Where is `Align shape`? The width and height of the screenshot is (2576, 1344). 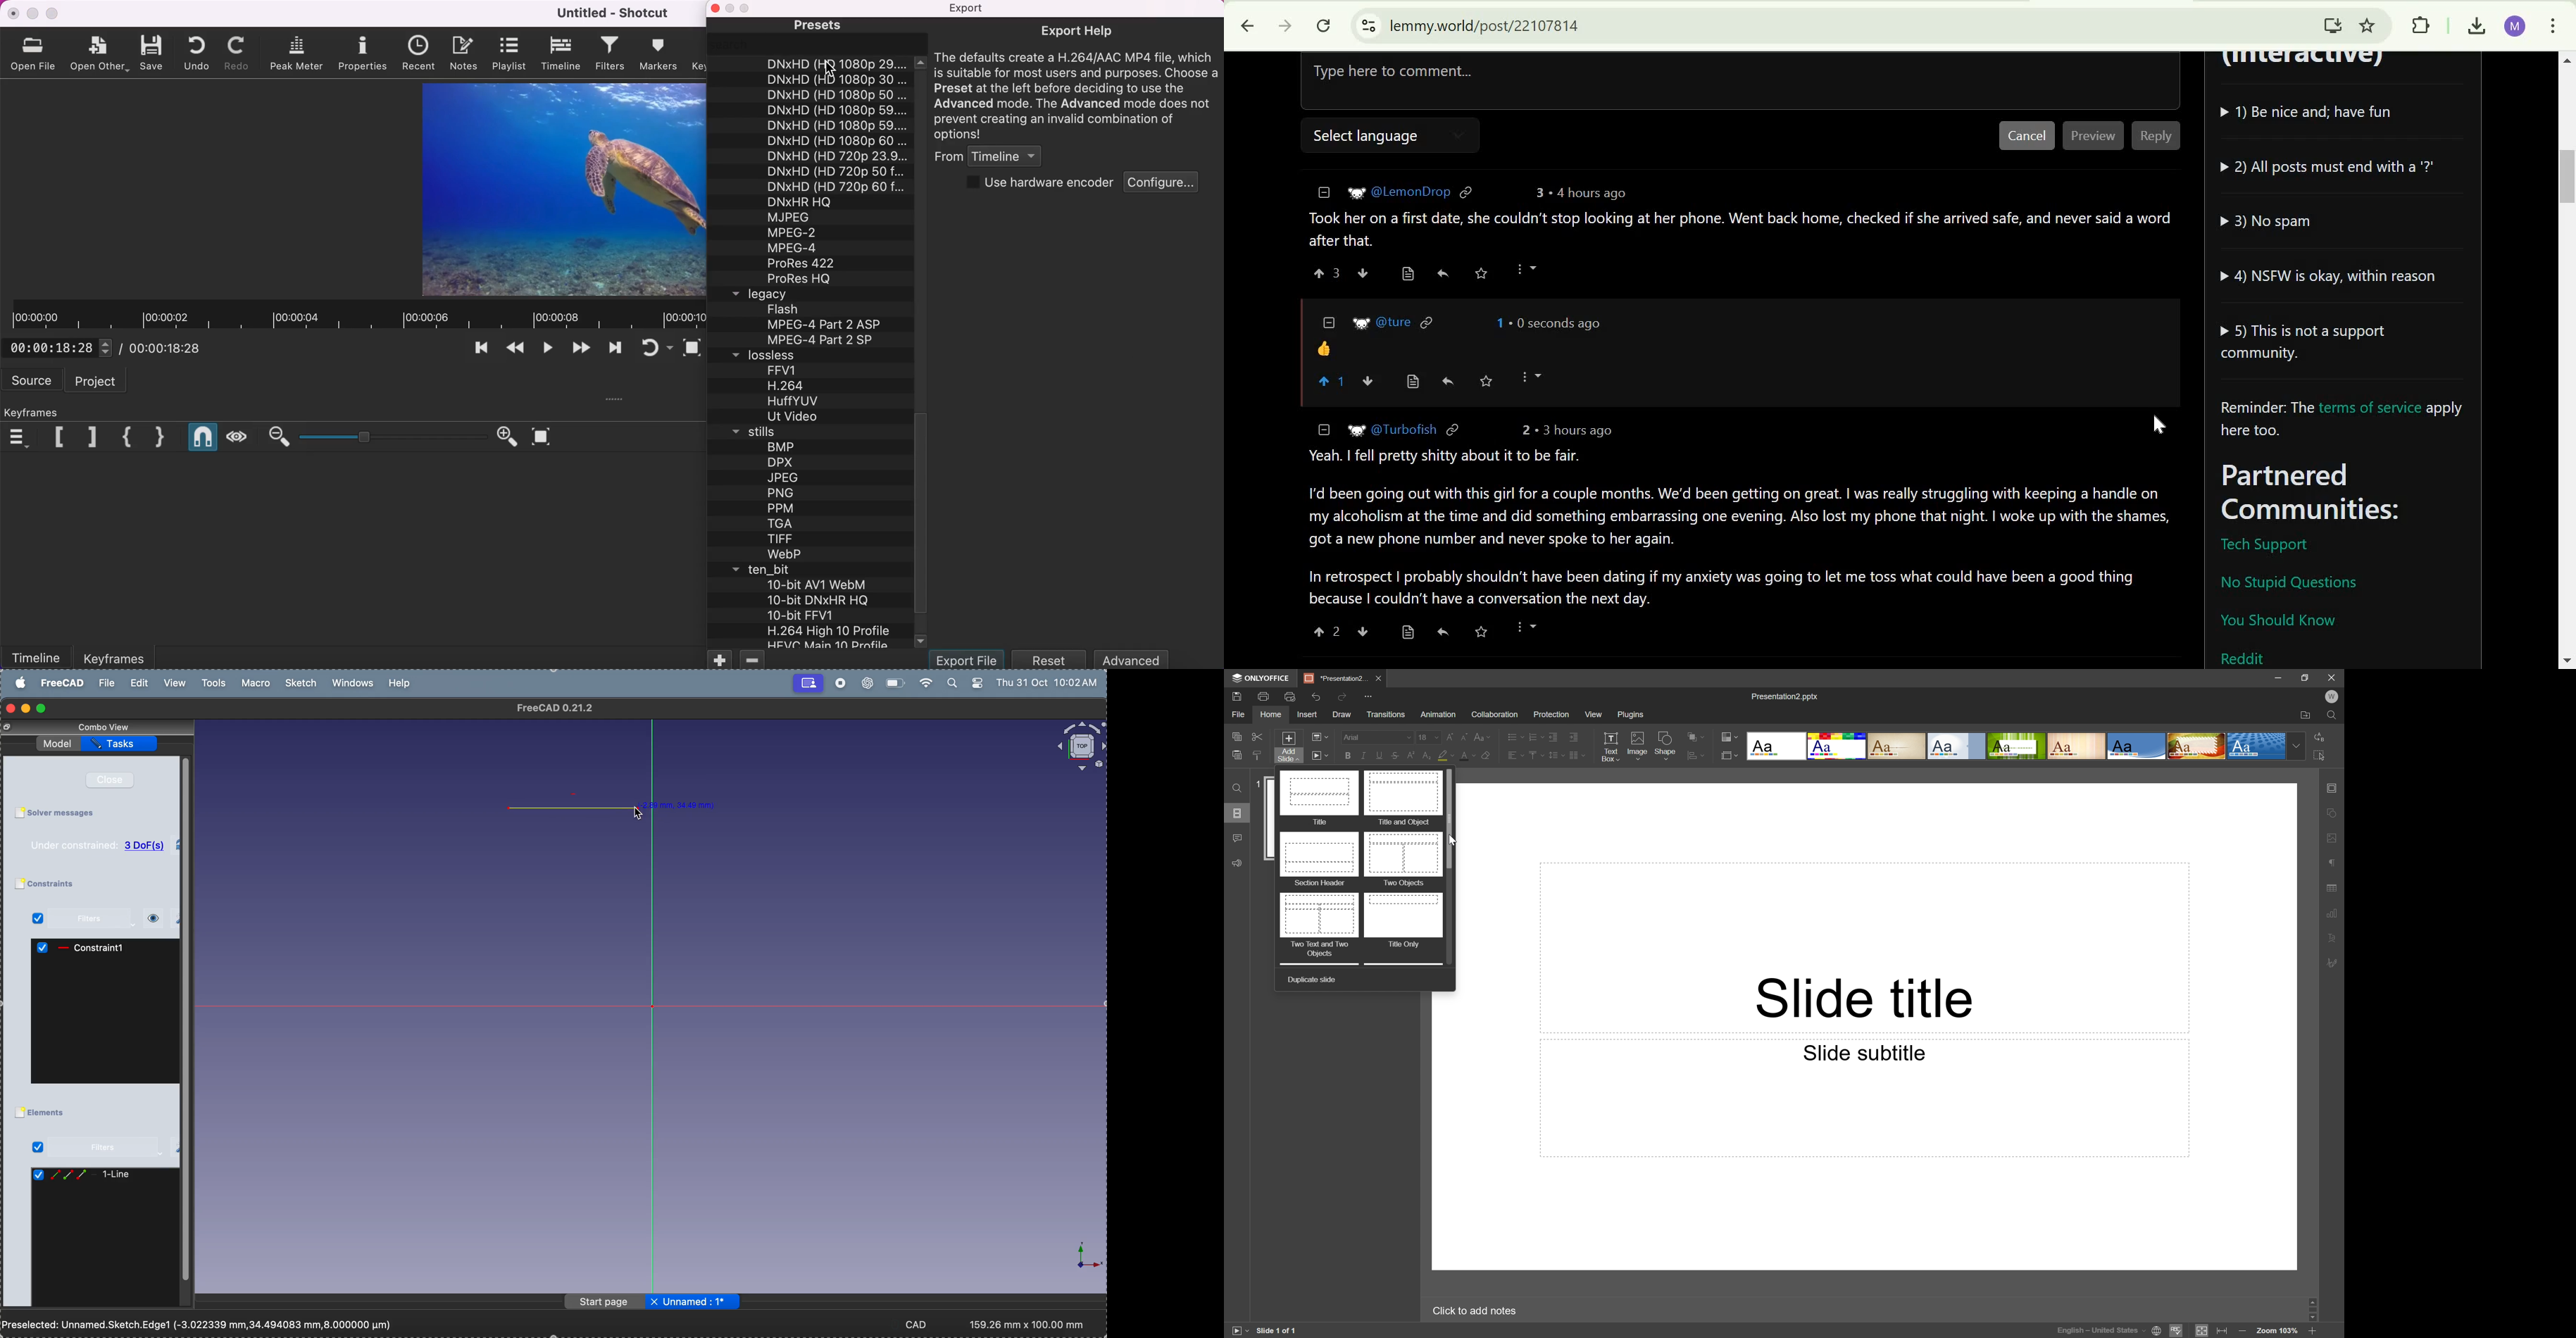 Align shape is located at coordinates (1698, 735).